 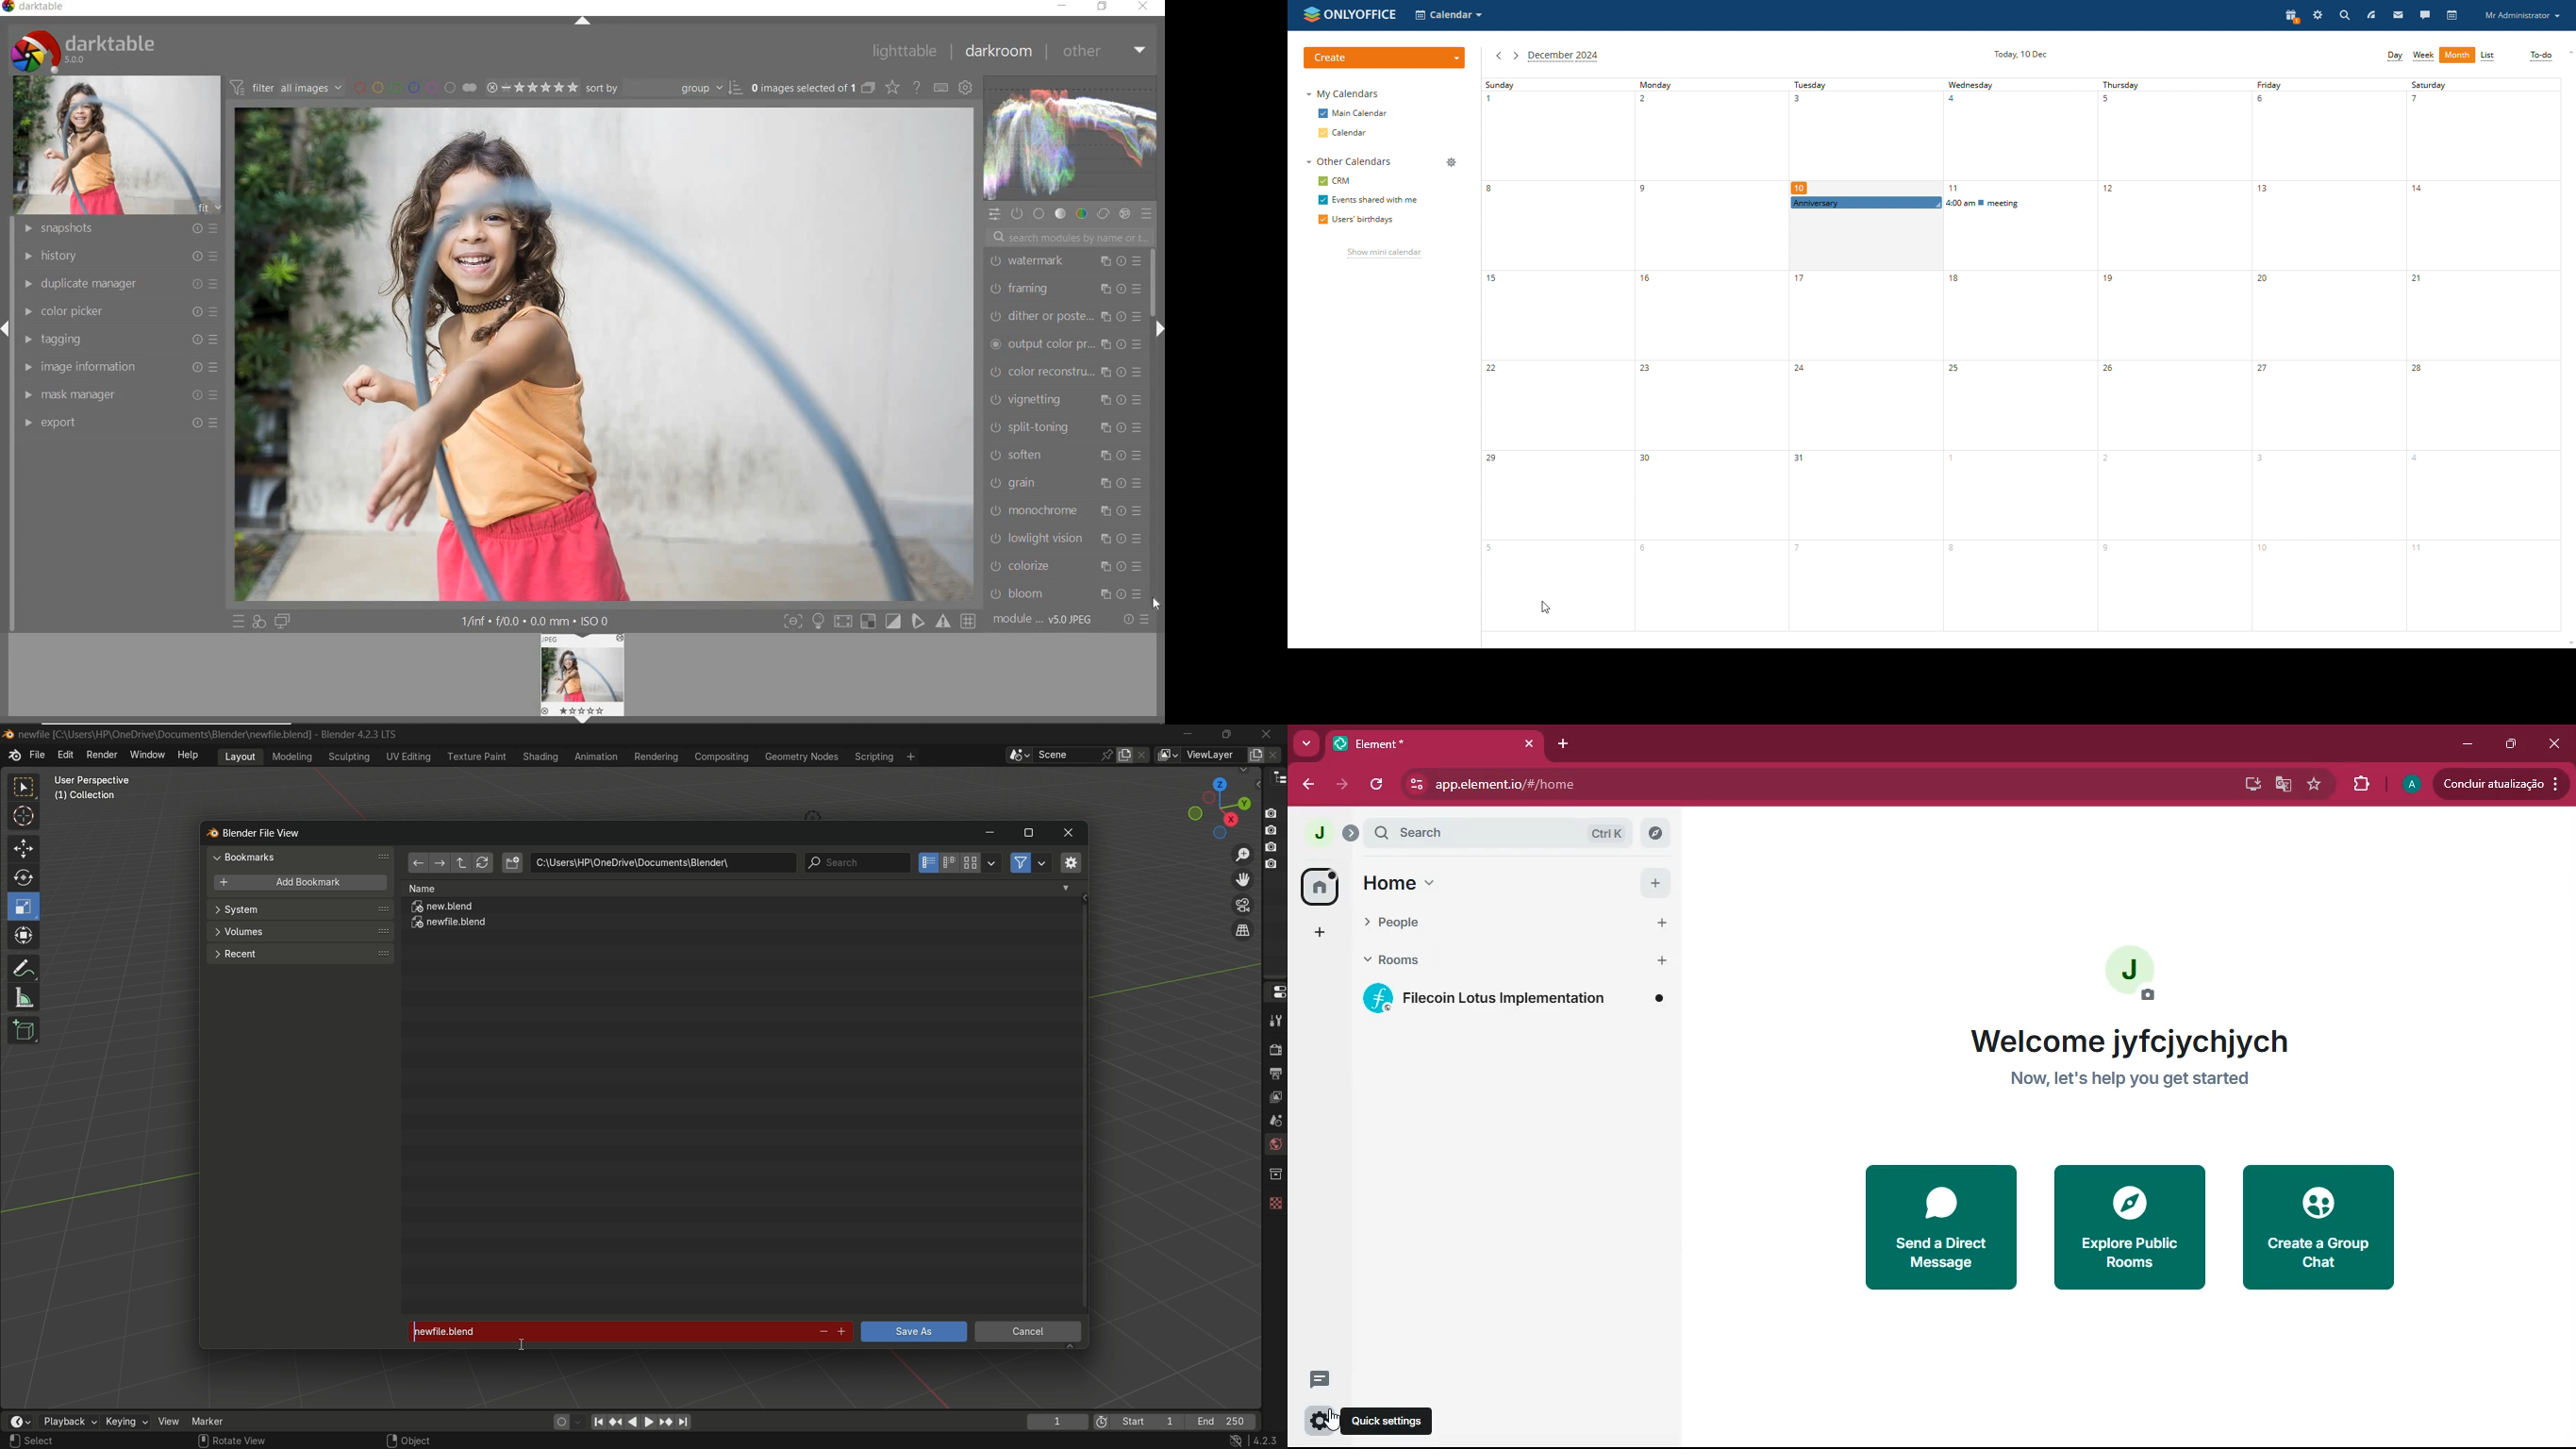 What do you see at coordinates (1046, 620) in the screenshot?
I see `module order` at bounding box center [1046, 620].